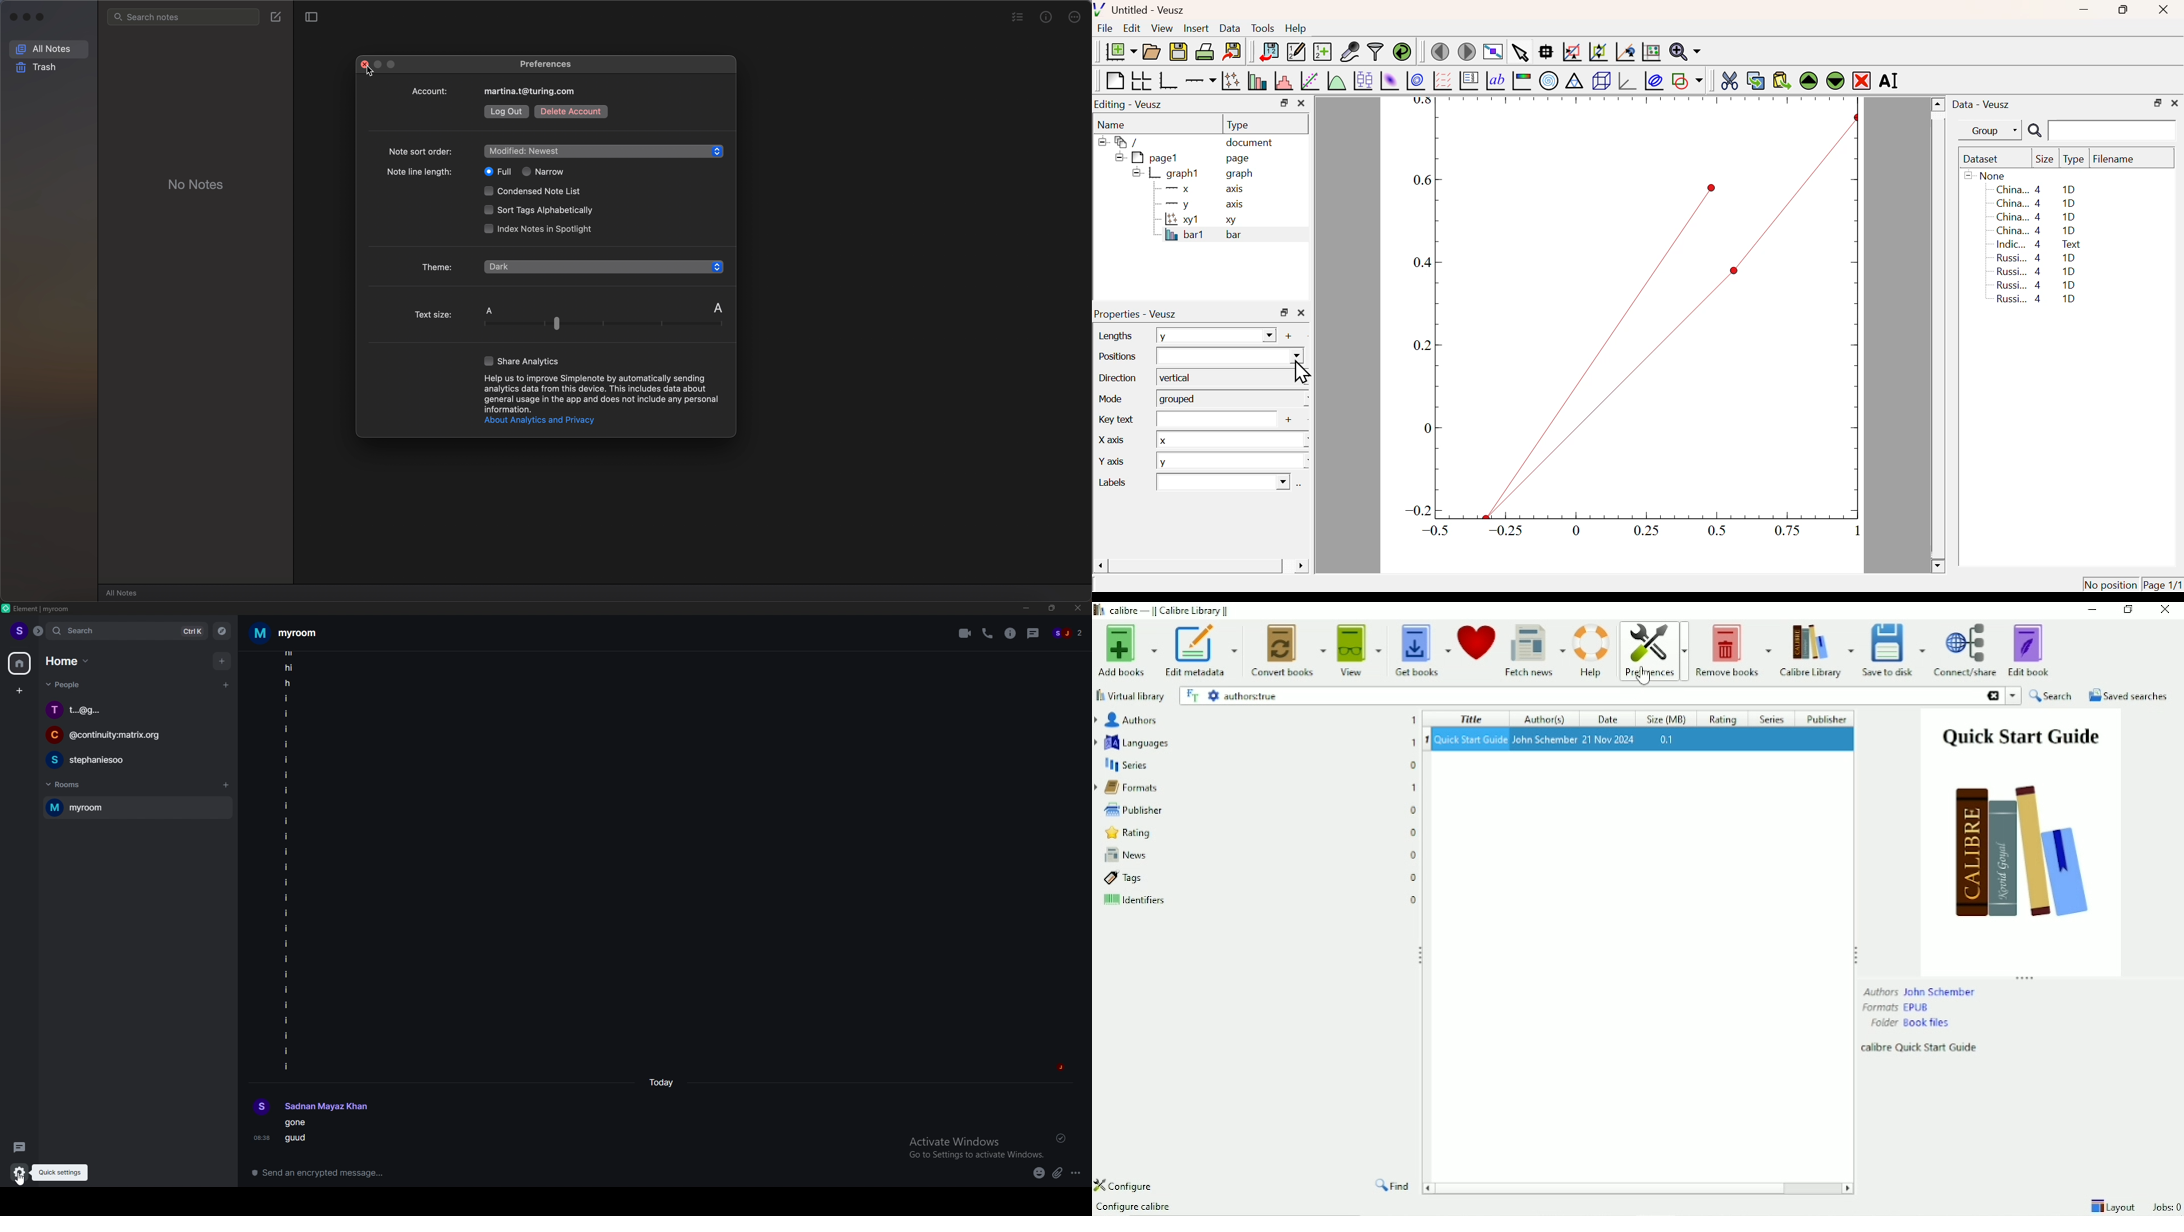 This screenshot has height=1232, width=2184. Describe the element at coordinates (1965, 650) in the screenshot. I see `Connect/share` at that location.